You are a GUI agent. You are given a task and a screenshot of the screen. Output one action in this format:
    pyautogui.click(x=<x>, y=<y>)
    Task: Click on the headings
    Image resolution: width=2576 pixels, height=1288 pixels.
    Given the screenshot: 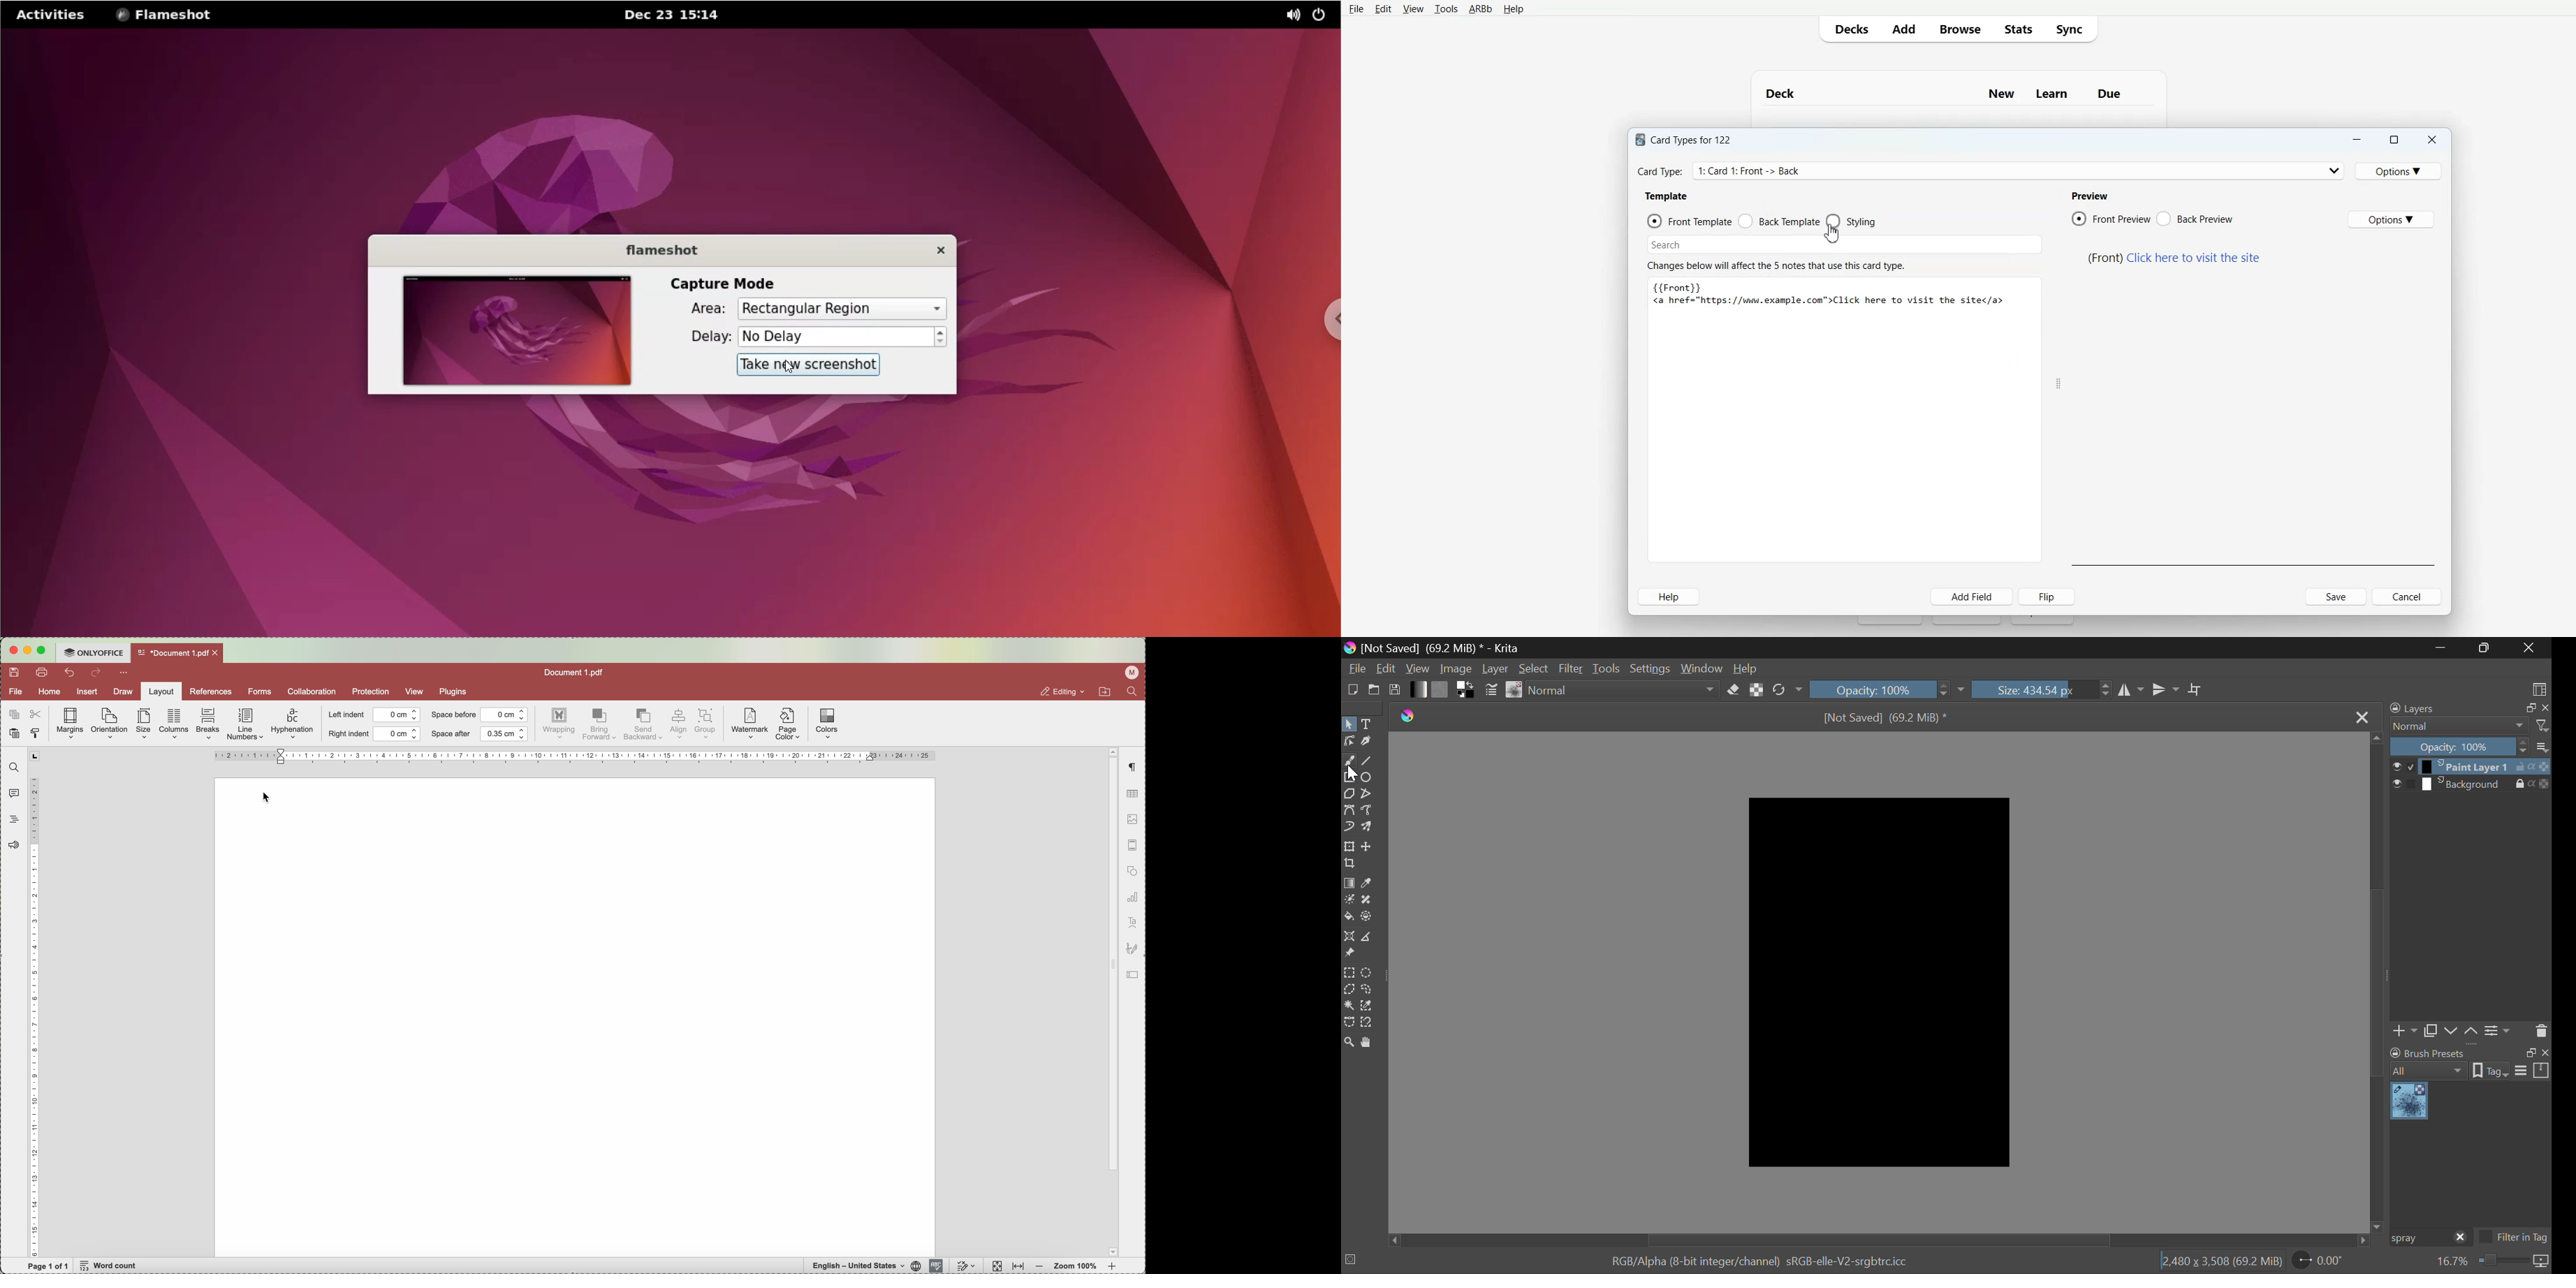 What is the action you would take?
    pyautogui.click(x=14, y=819)
    